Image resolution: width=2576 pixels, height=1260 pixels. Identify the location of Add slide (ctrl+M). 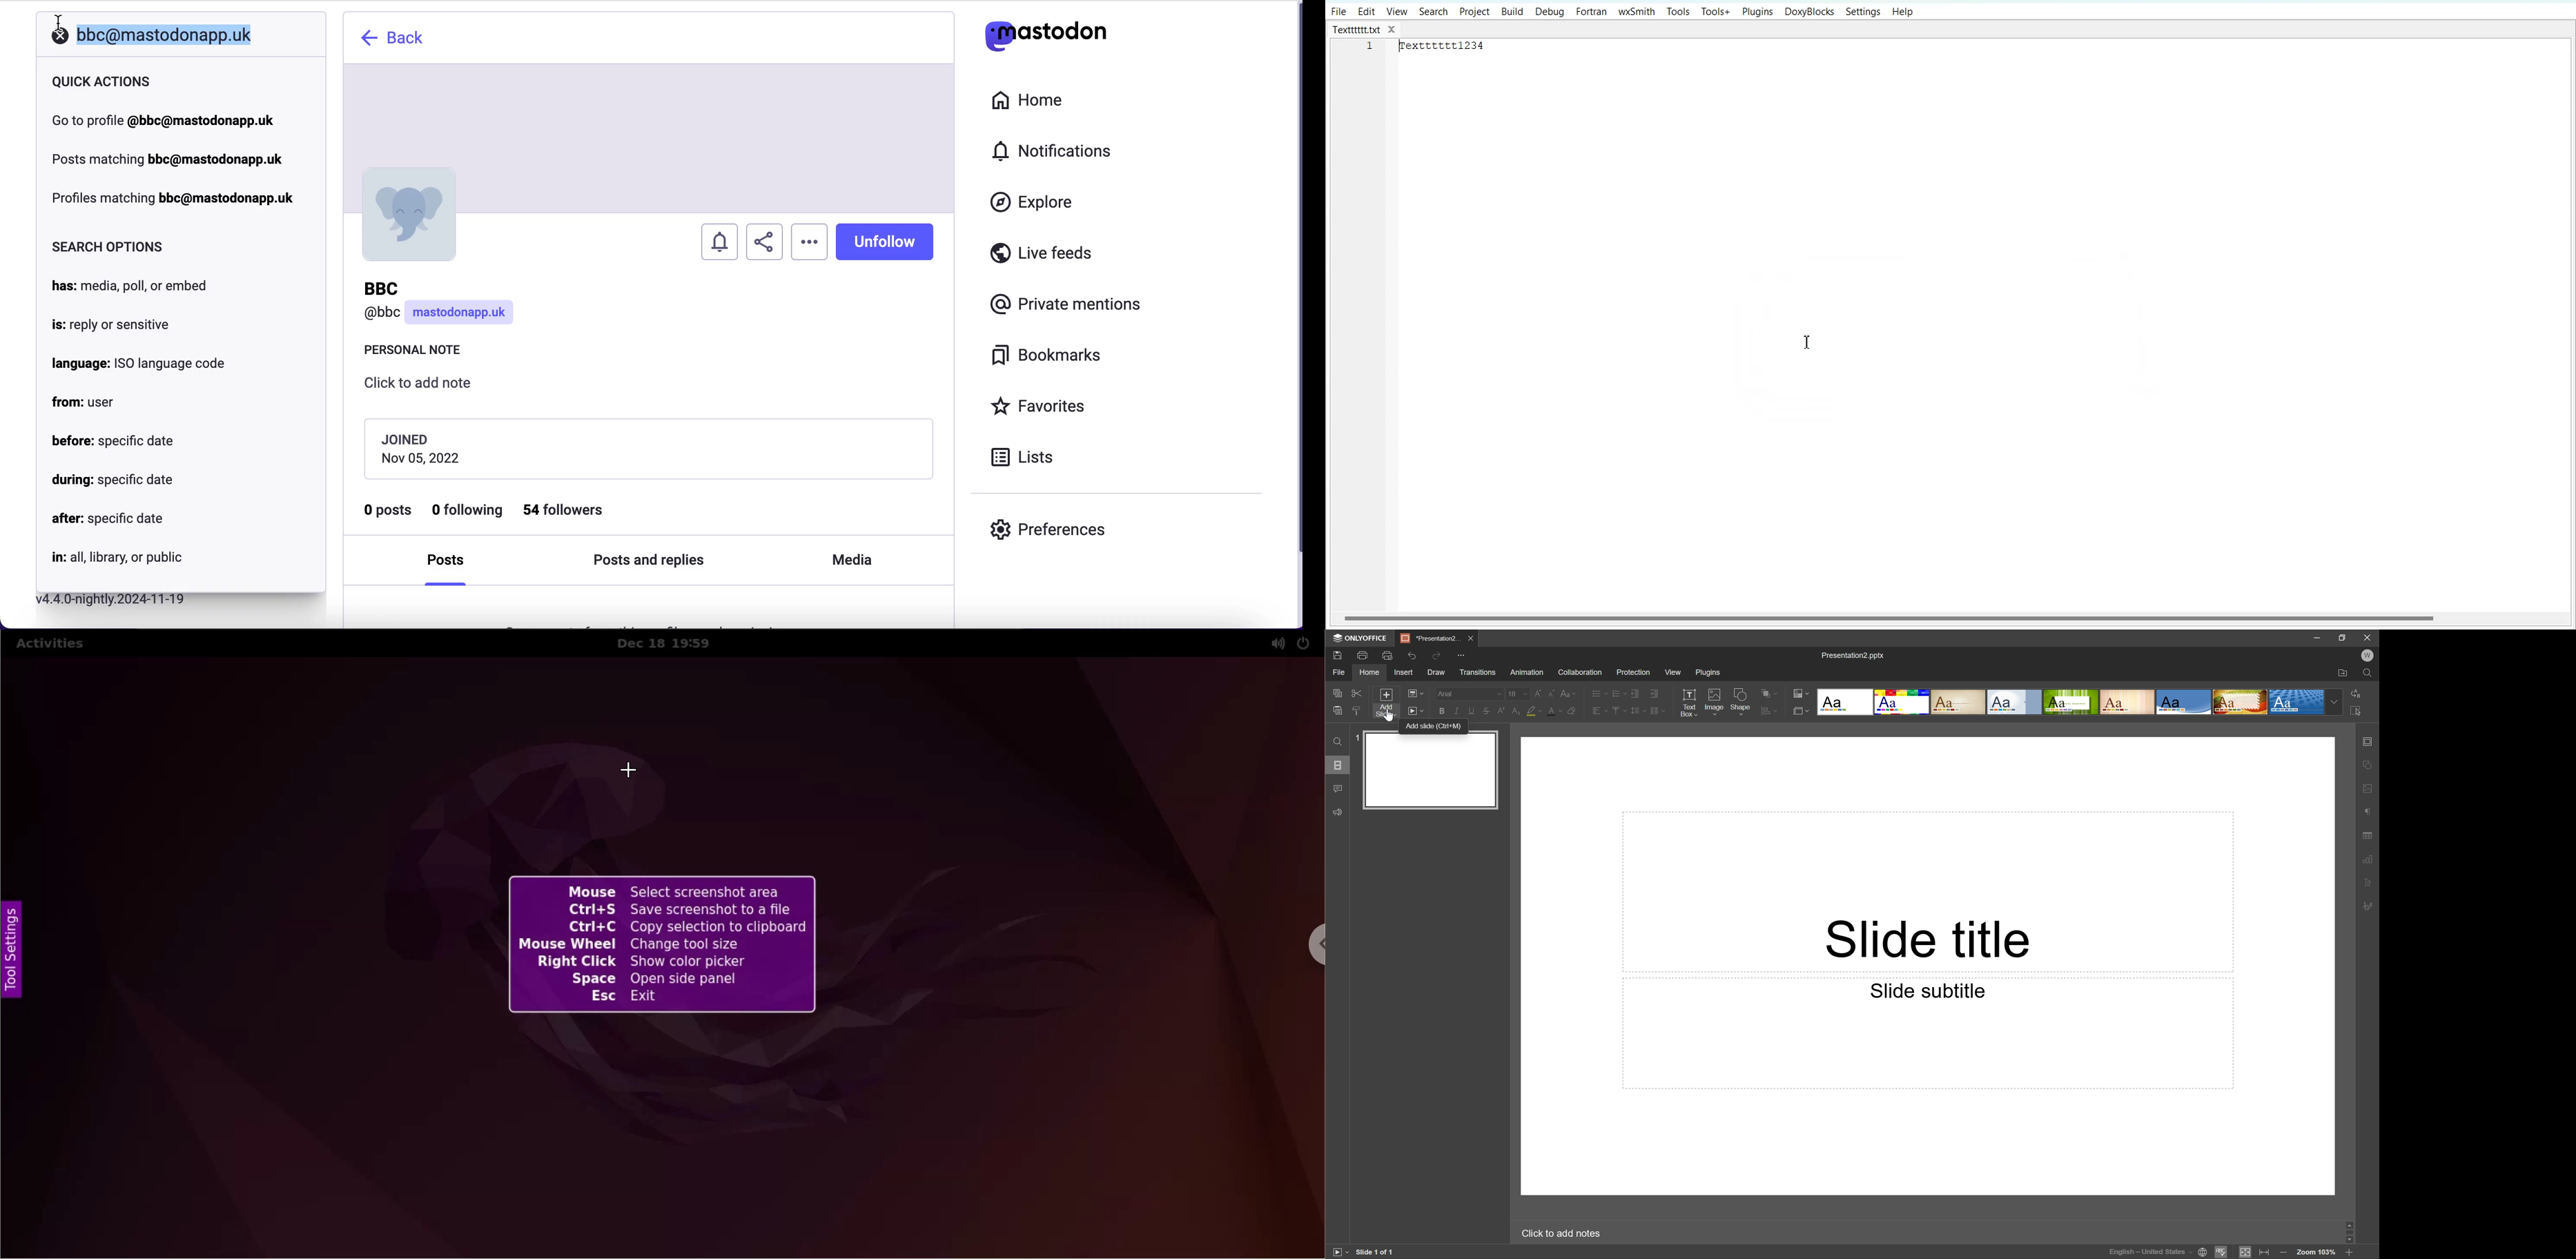
(1431, 727).